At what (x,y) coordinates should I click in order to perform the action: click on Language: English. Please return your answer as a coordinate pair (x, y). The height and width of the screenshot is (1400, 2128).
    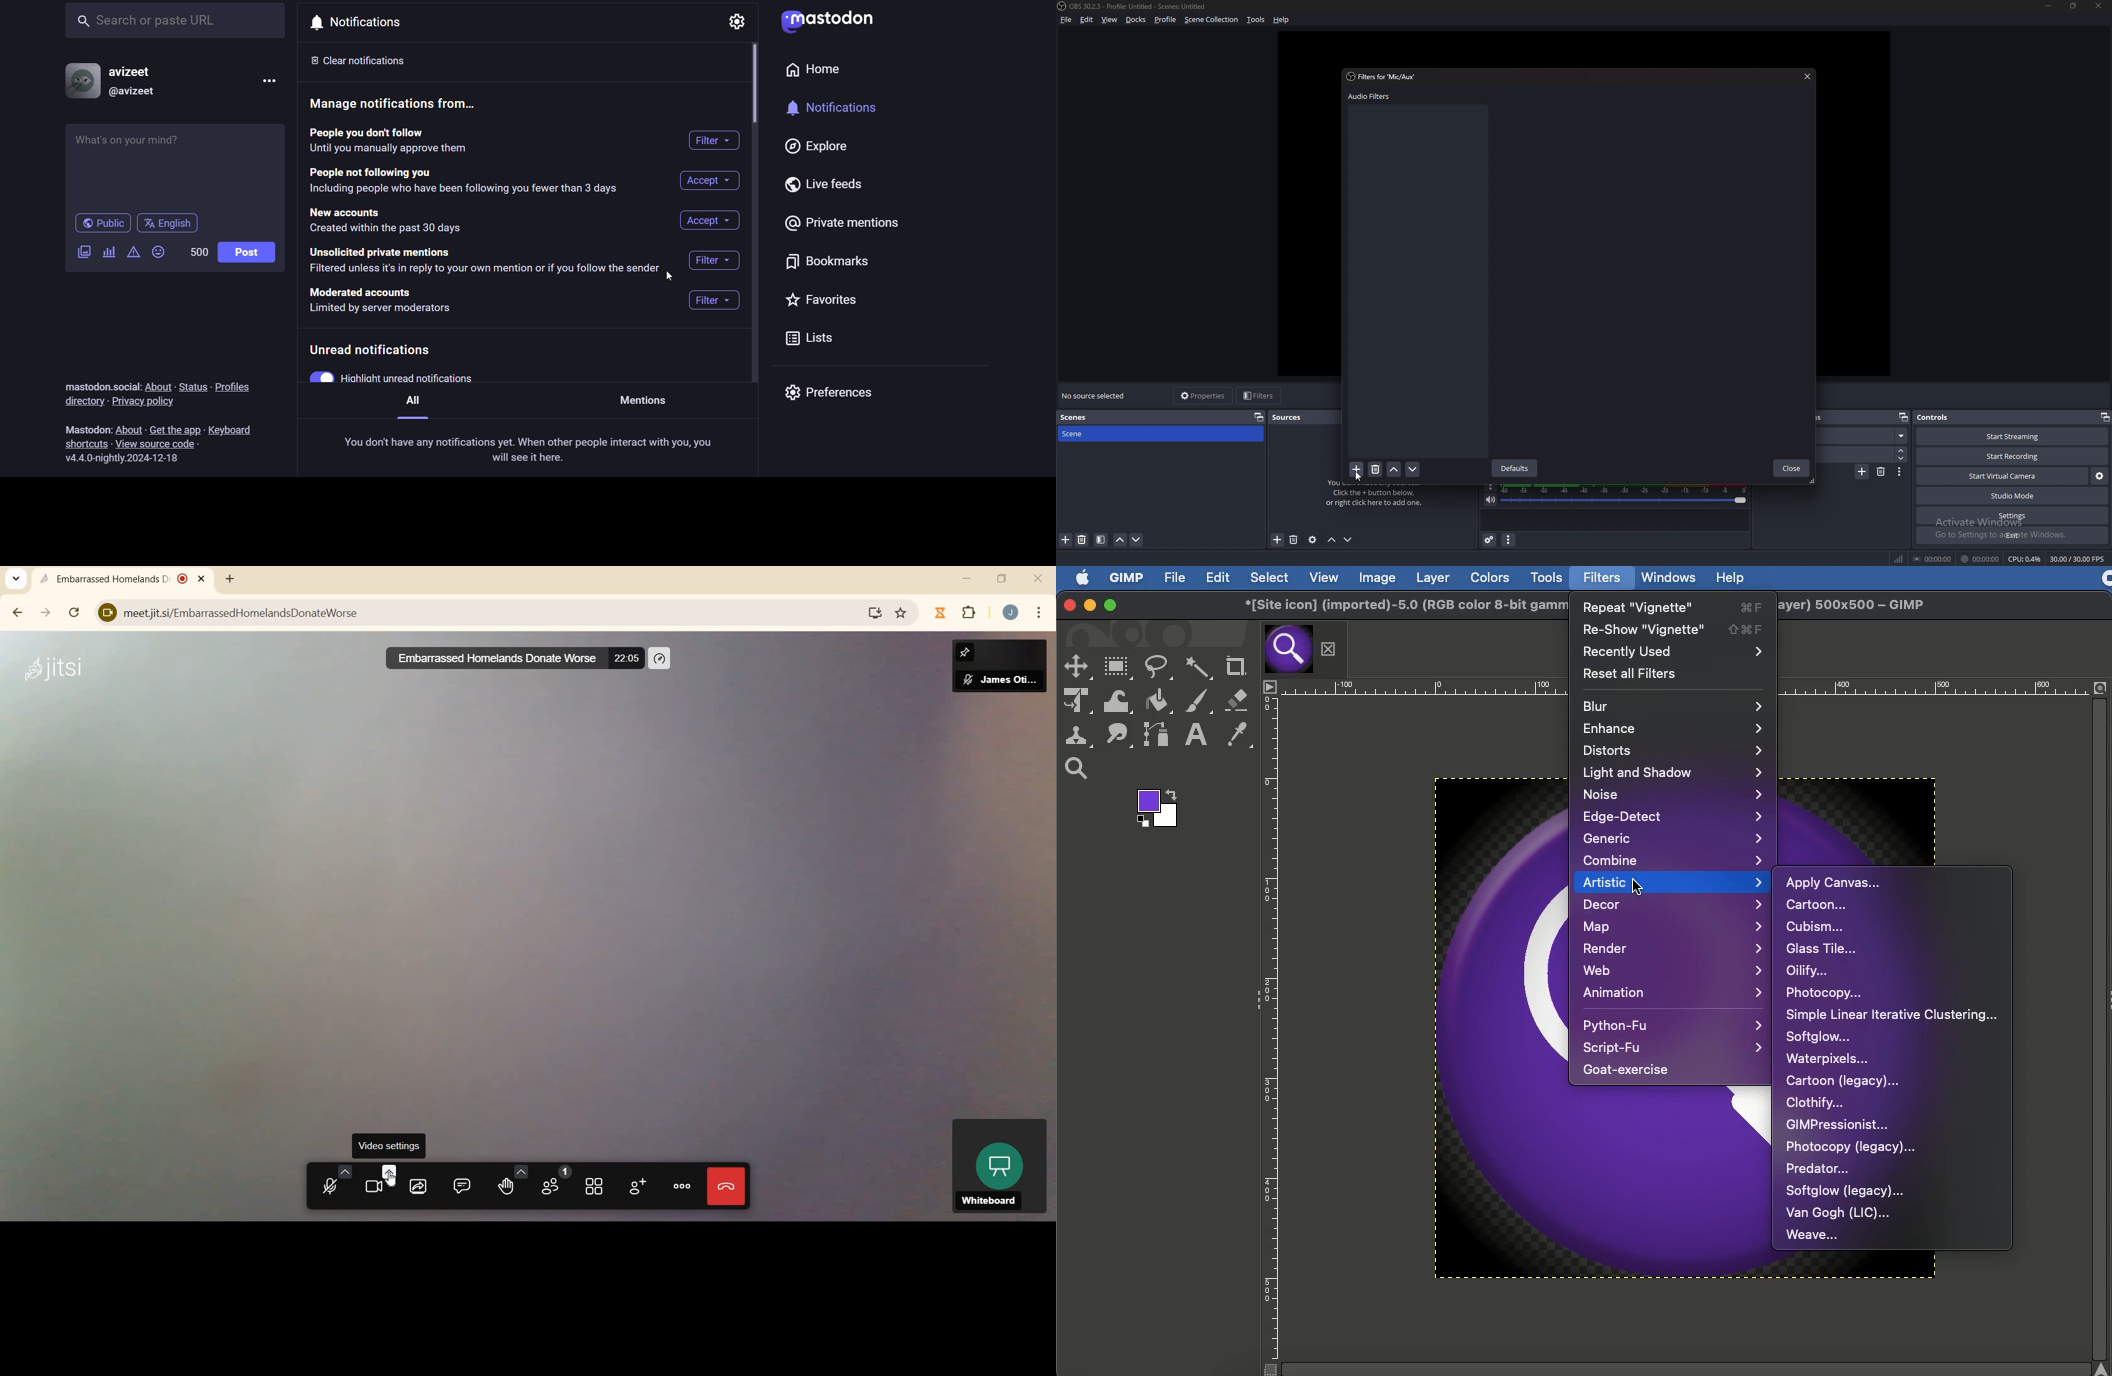
    Looking at the image, I should click on (172, 224).